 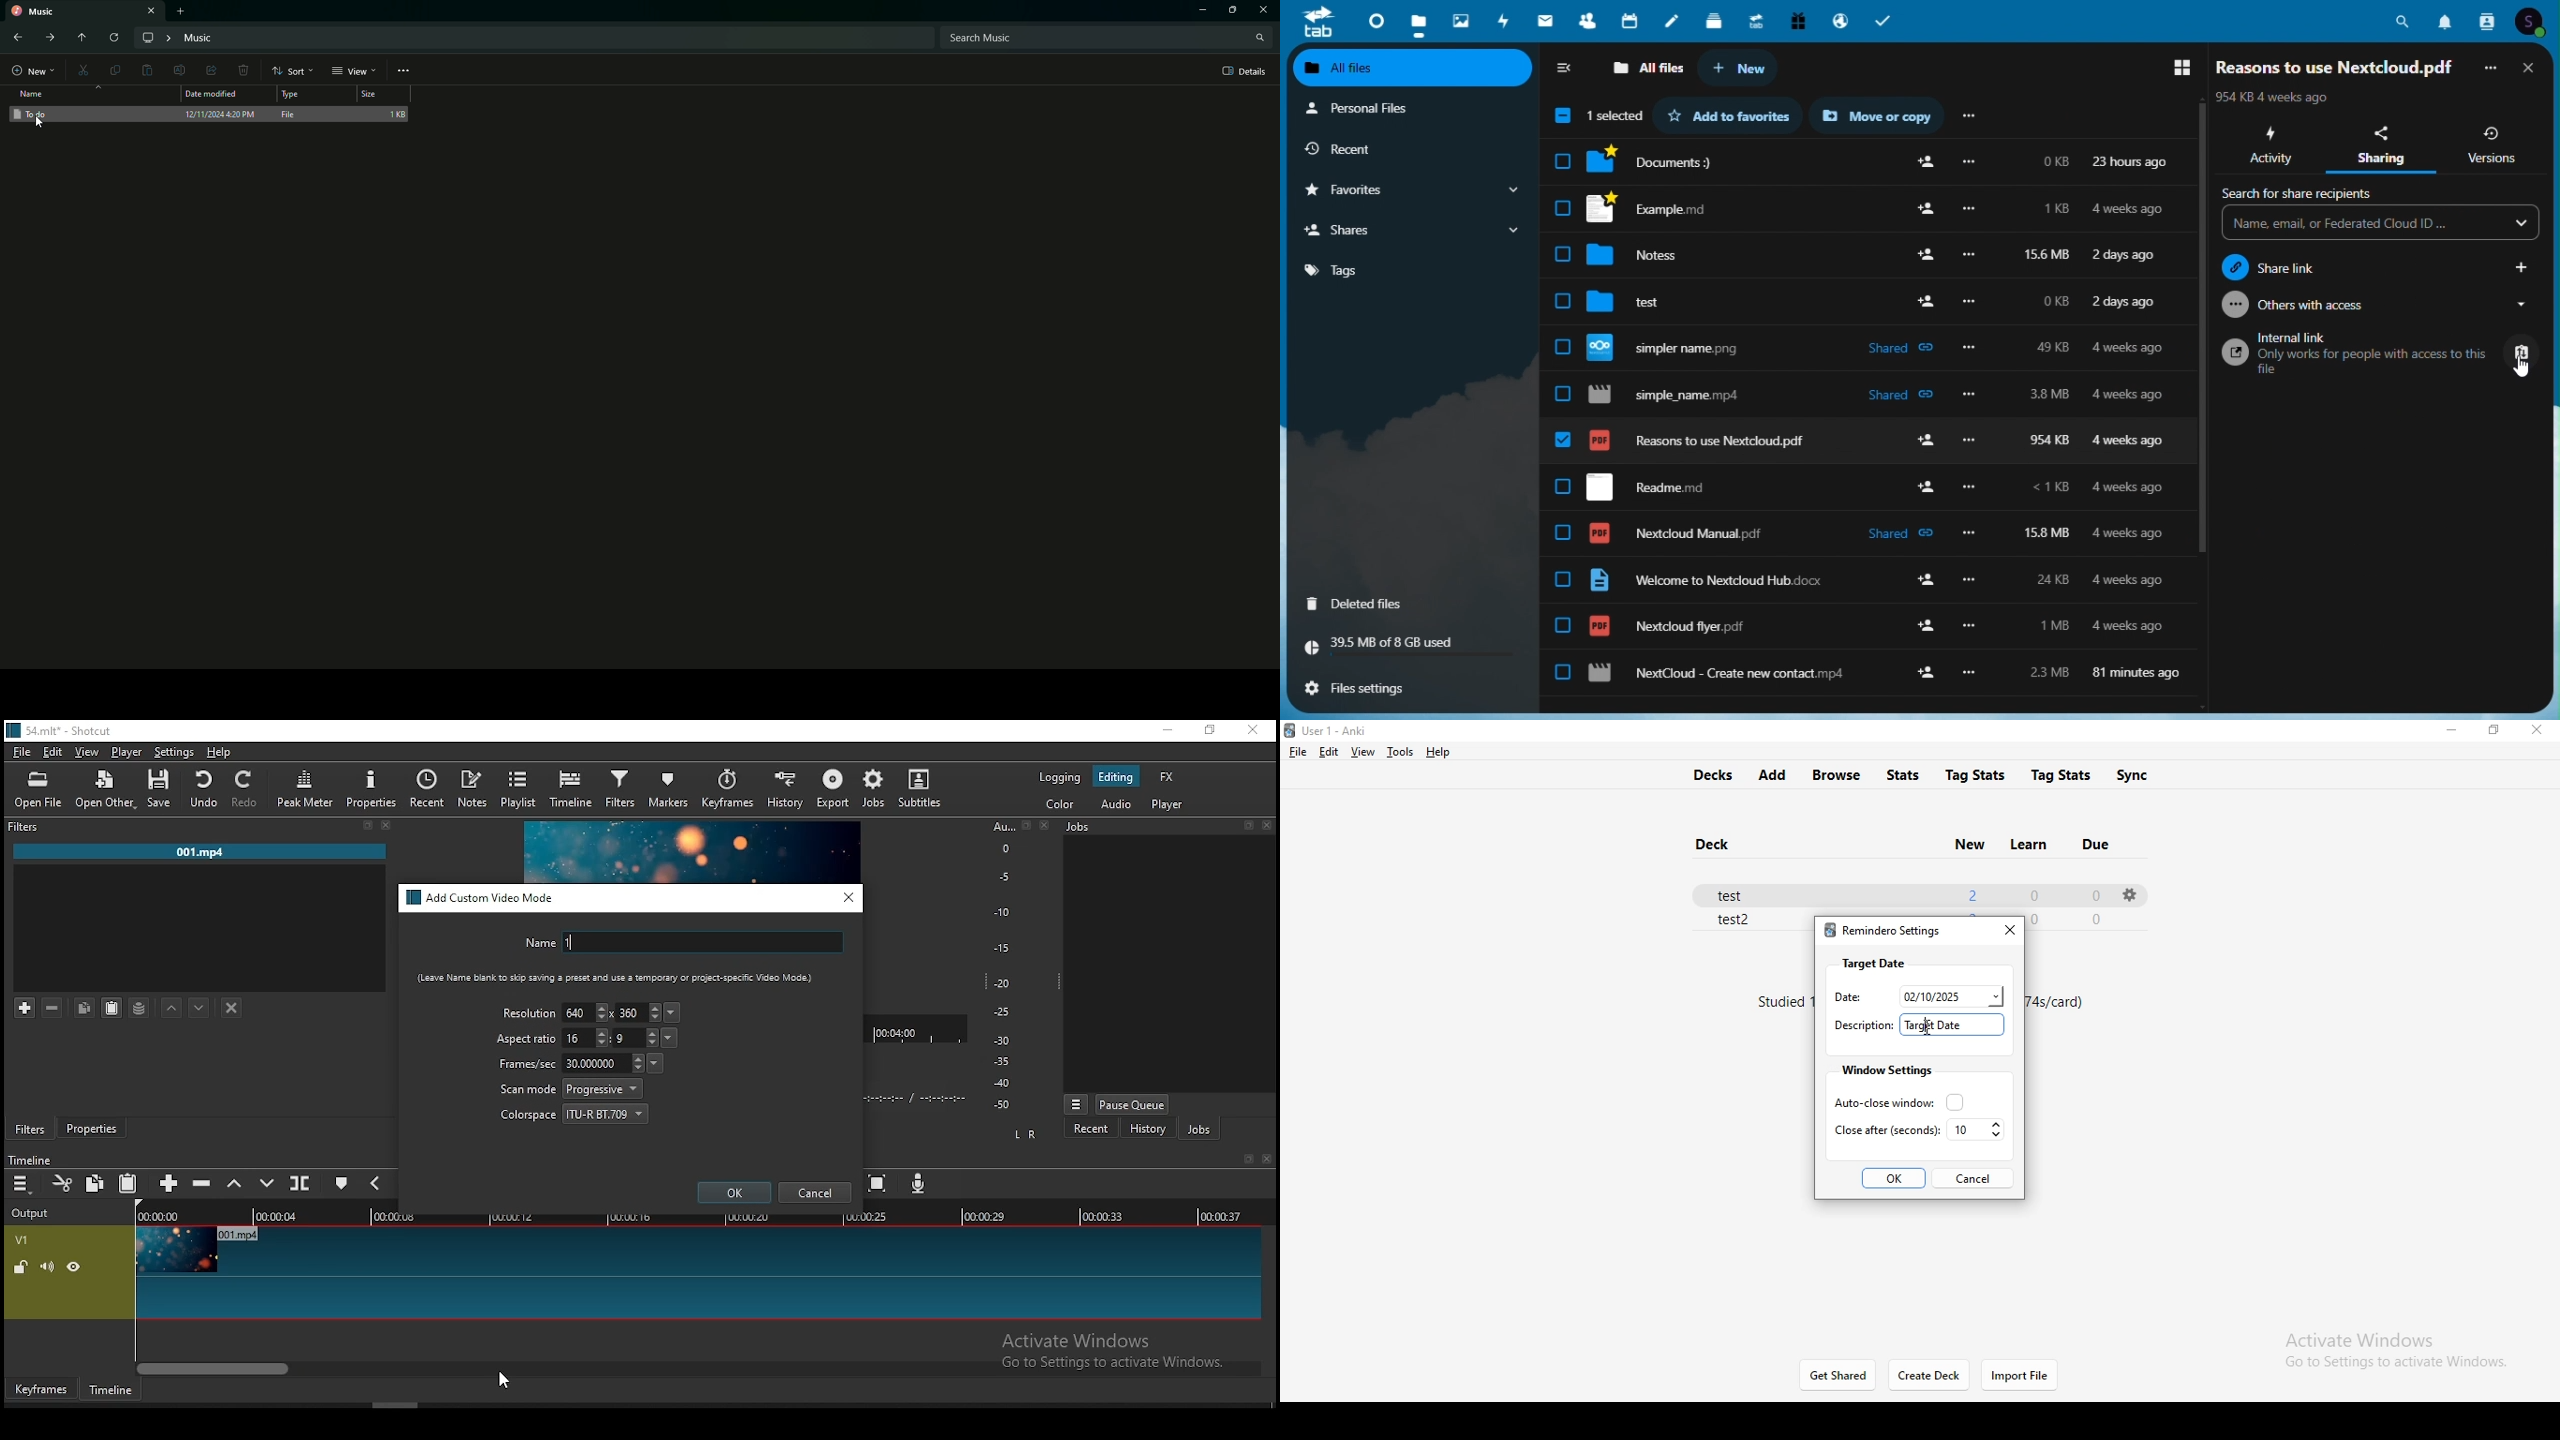 I want to click on 4 weeks ago, so click(x=2126, y=487).